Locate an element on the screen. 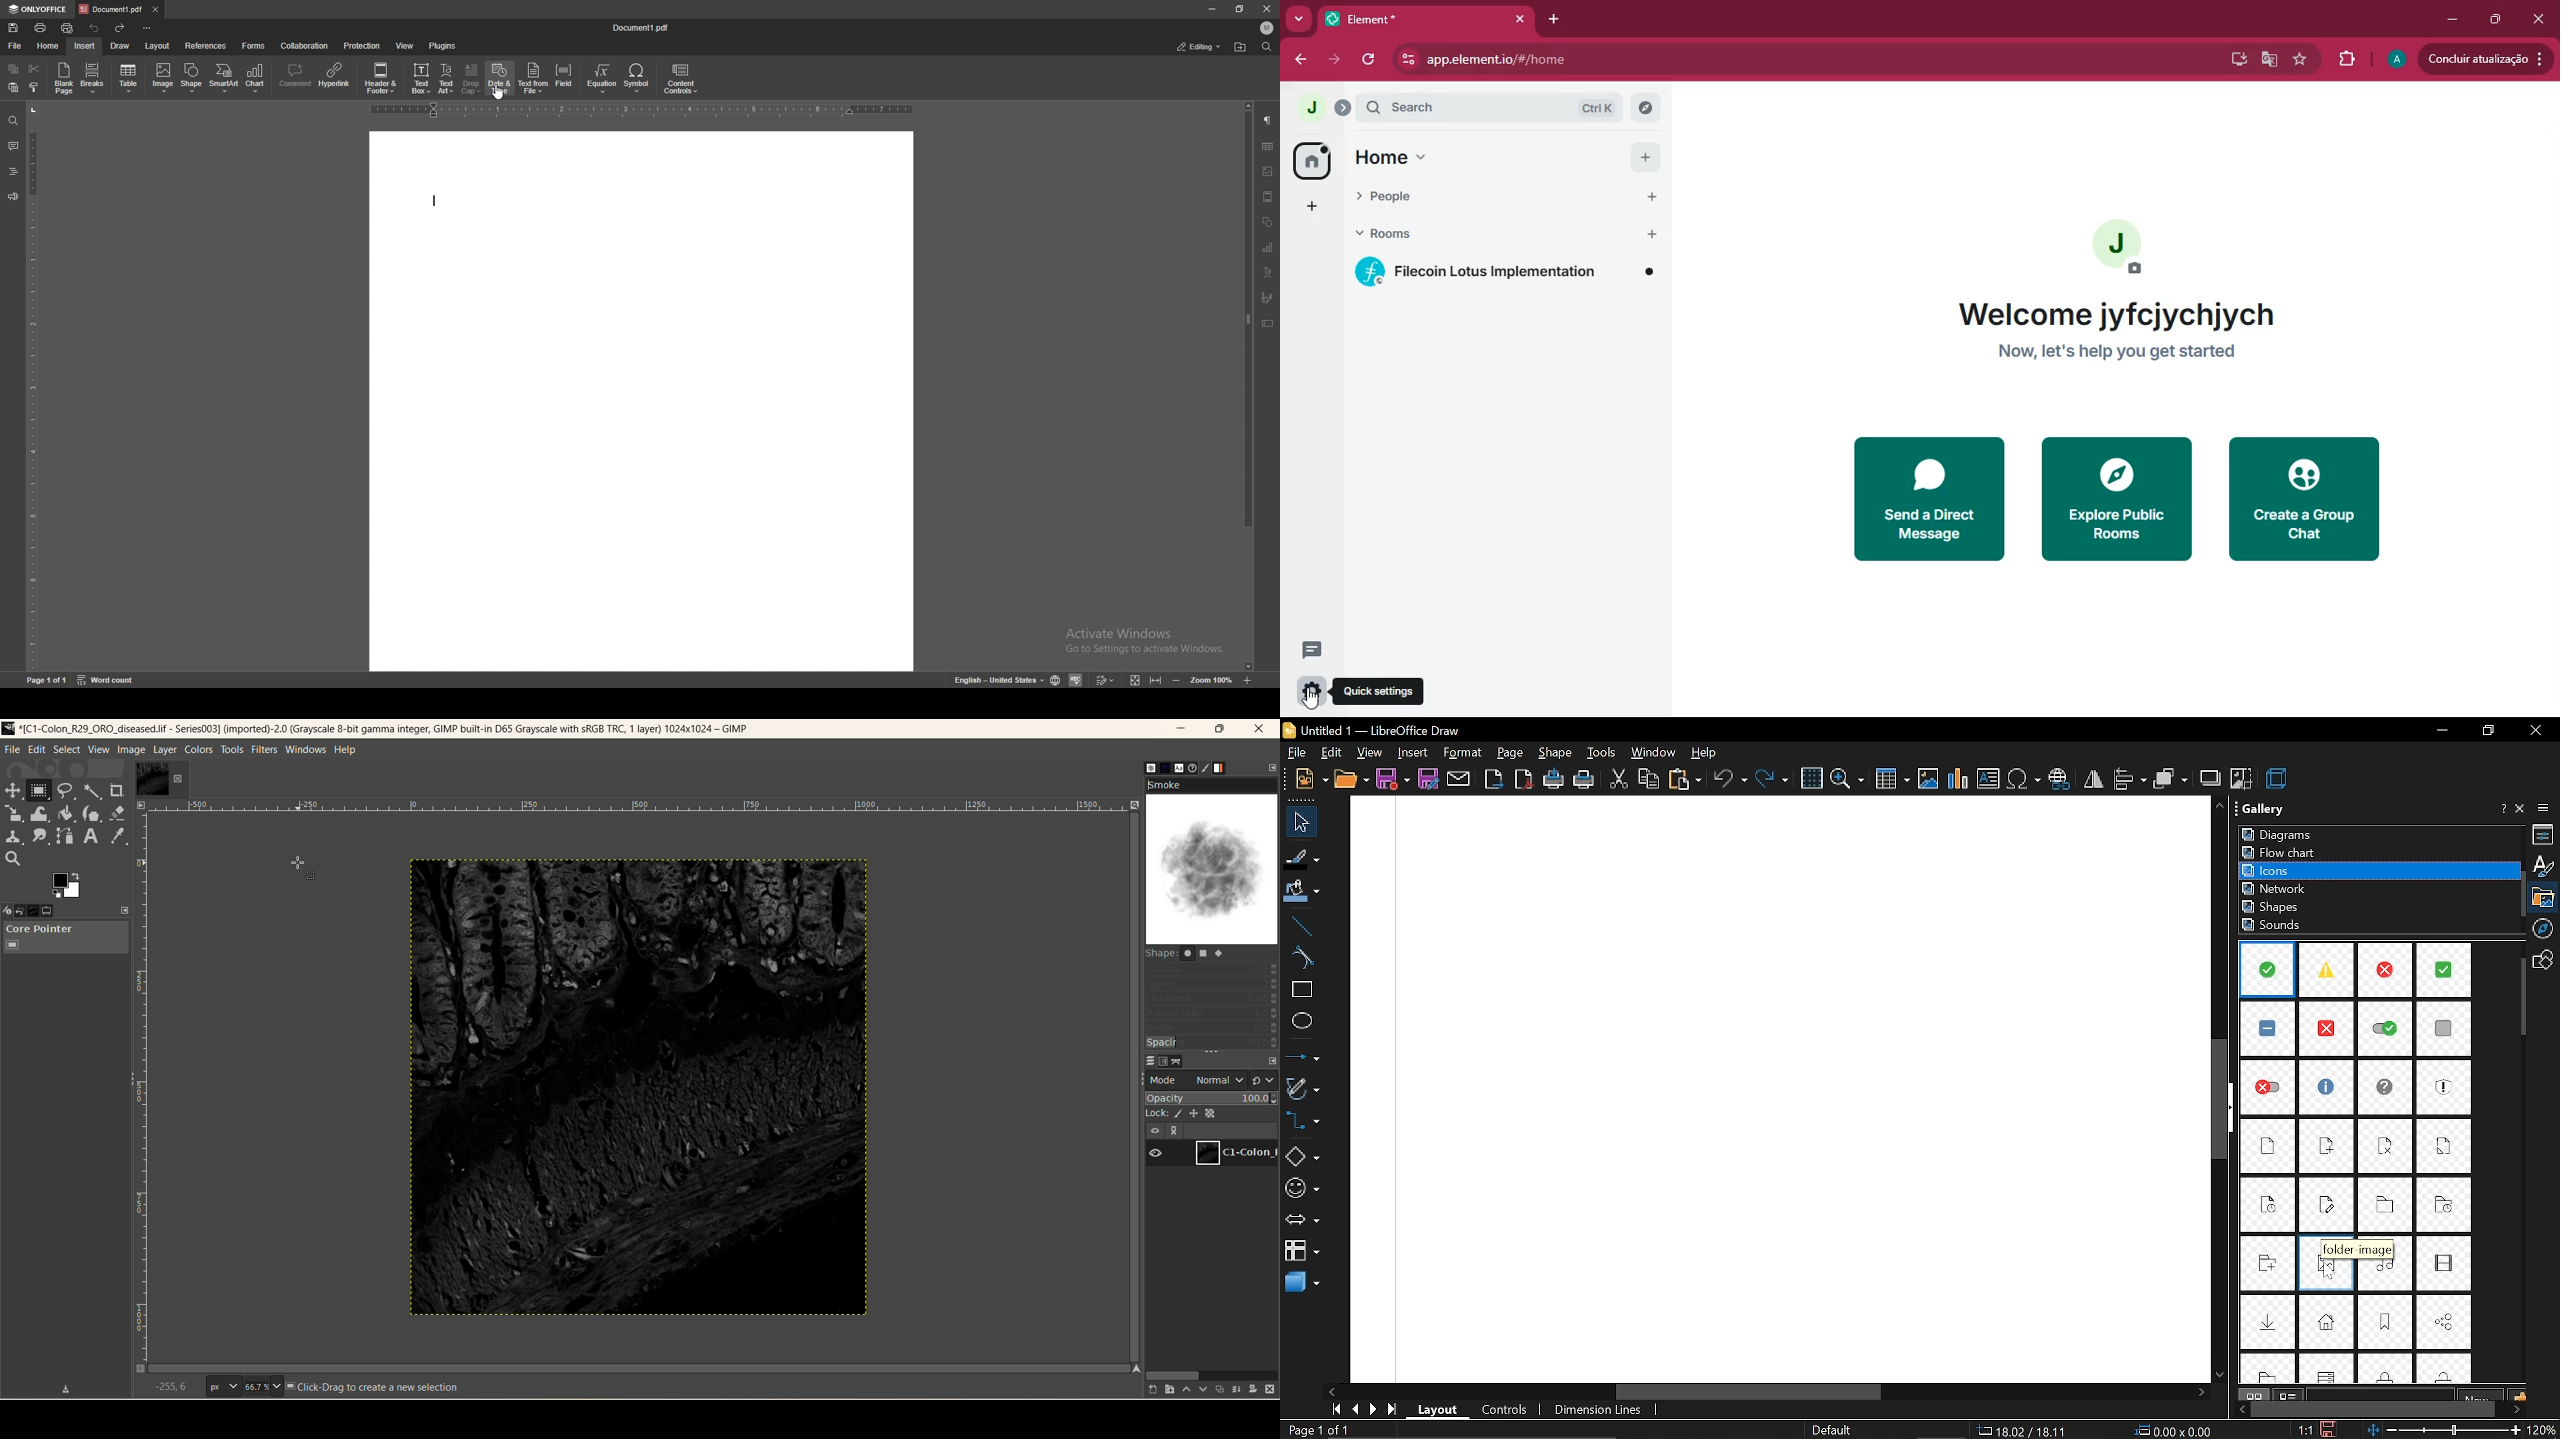  image is located at coordinates (161, 78).